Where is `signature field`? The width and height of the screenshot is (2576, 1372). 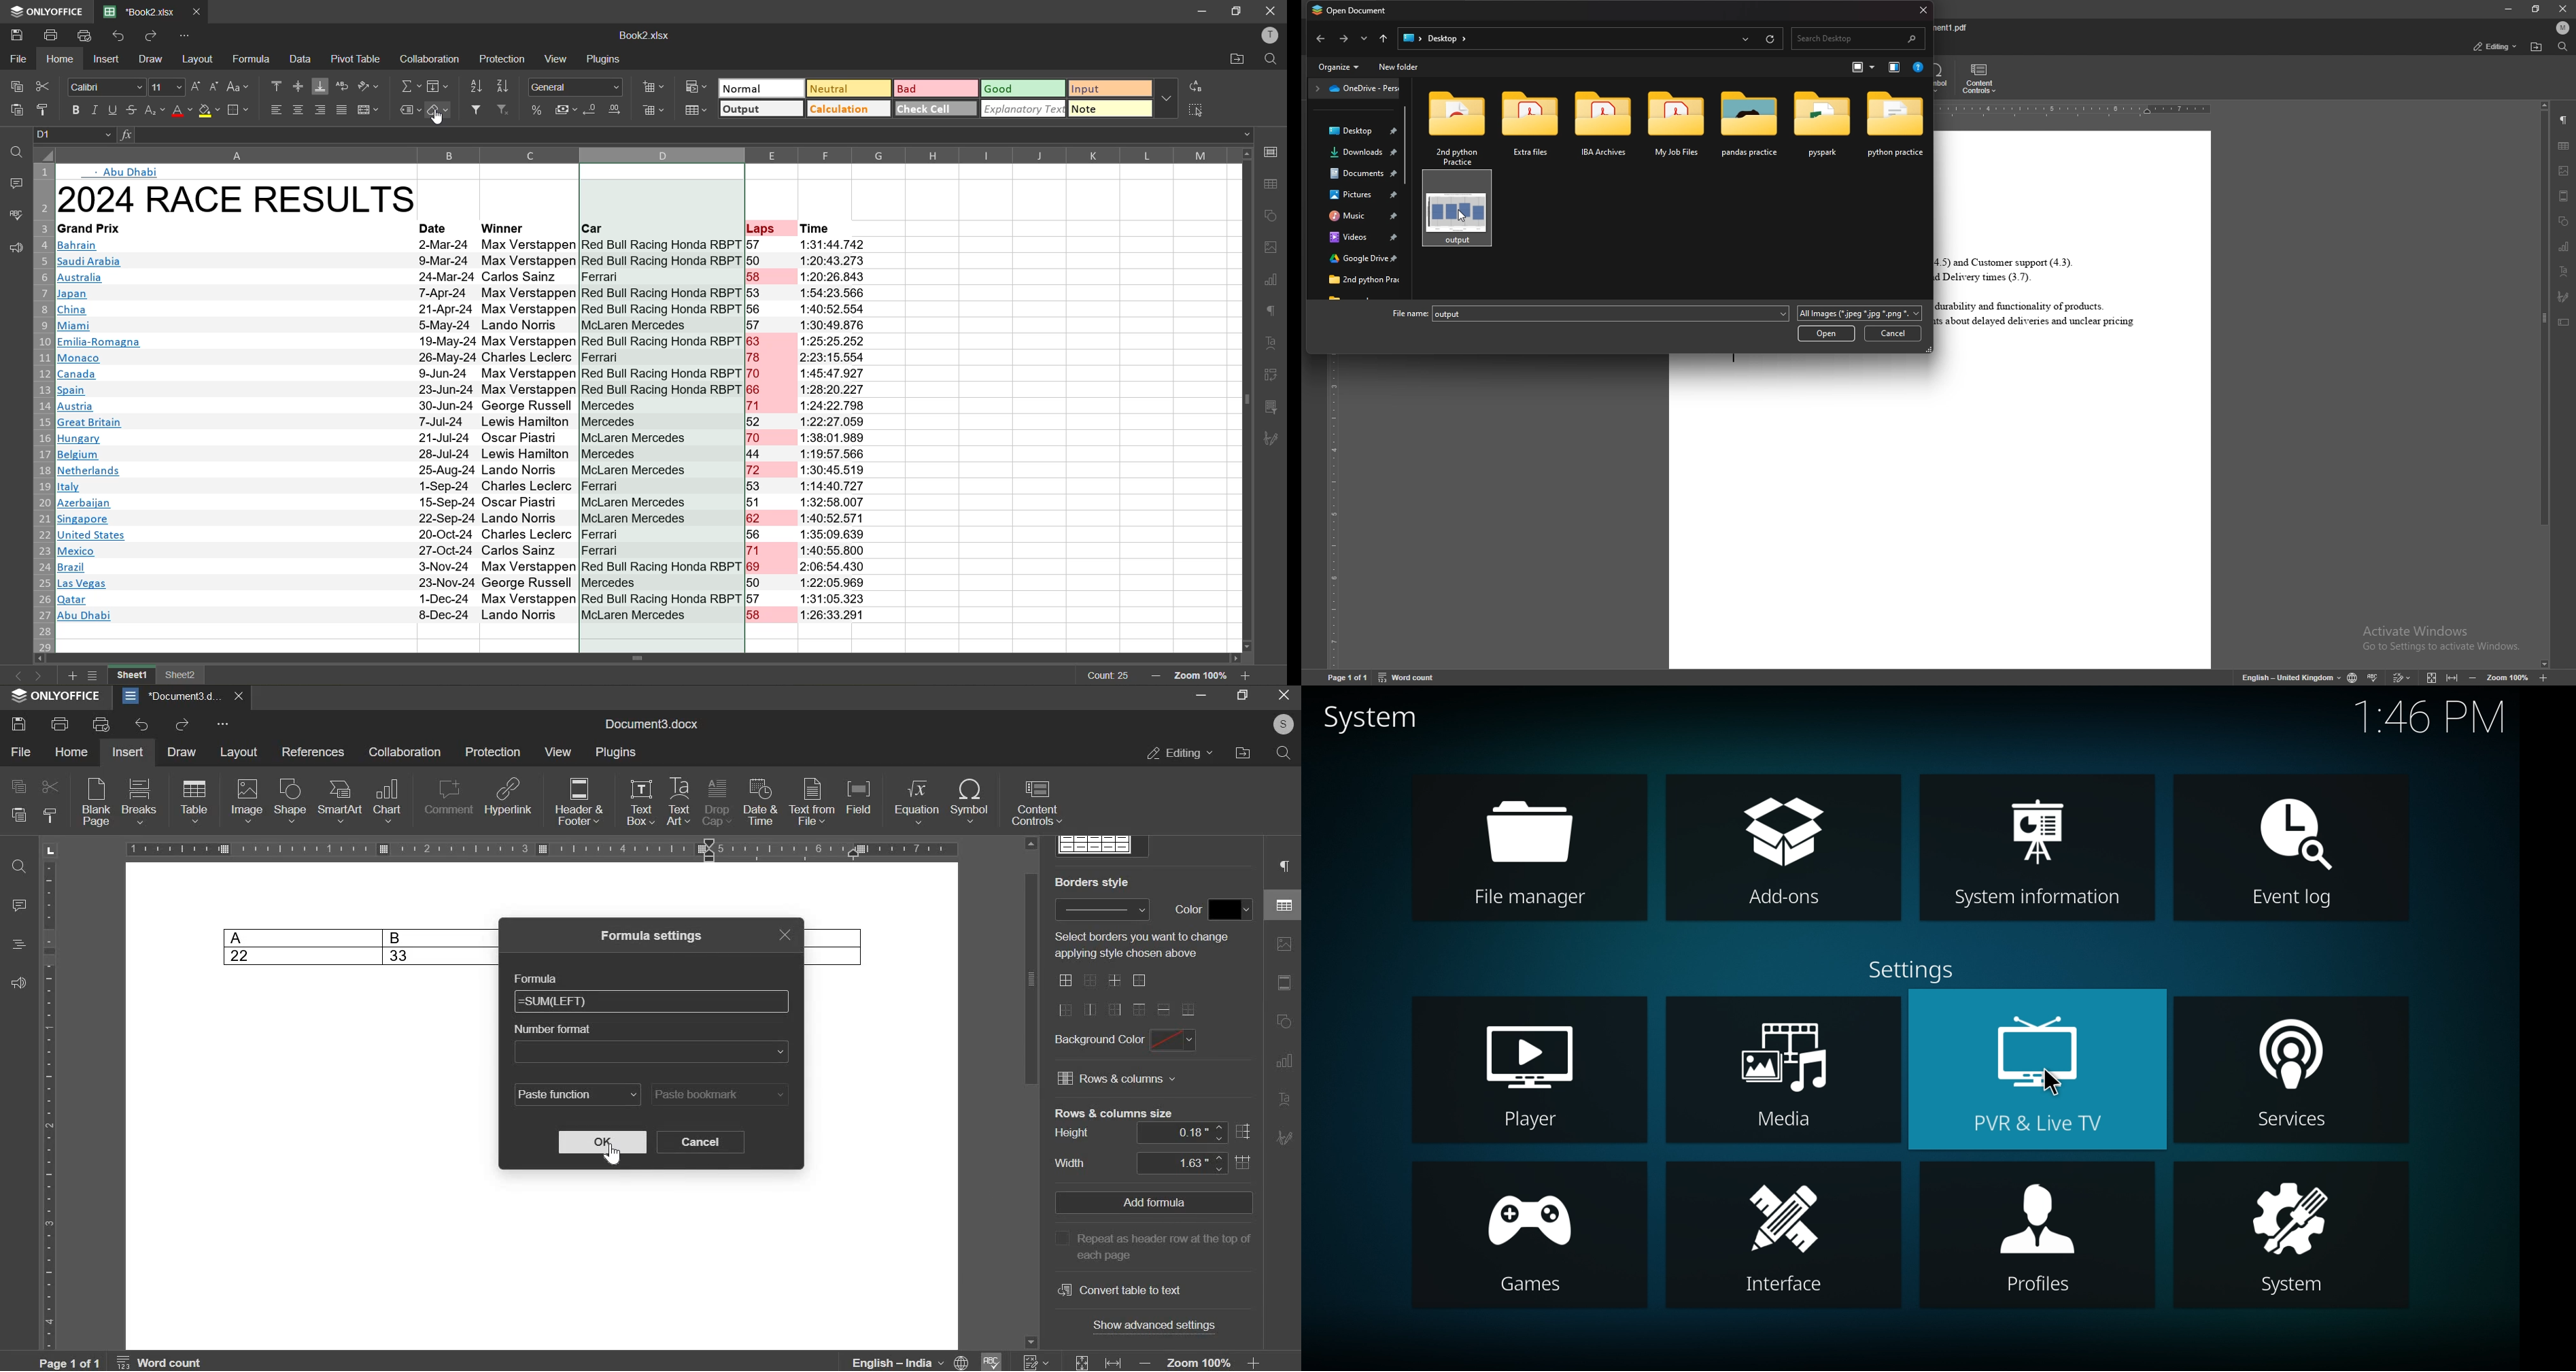 signature field is located at coordinates (2562, 296).